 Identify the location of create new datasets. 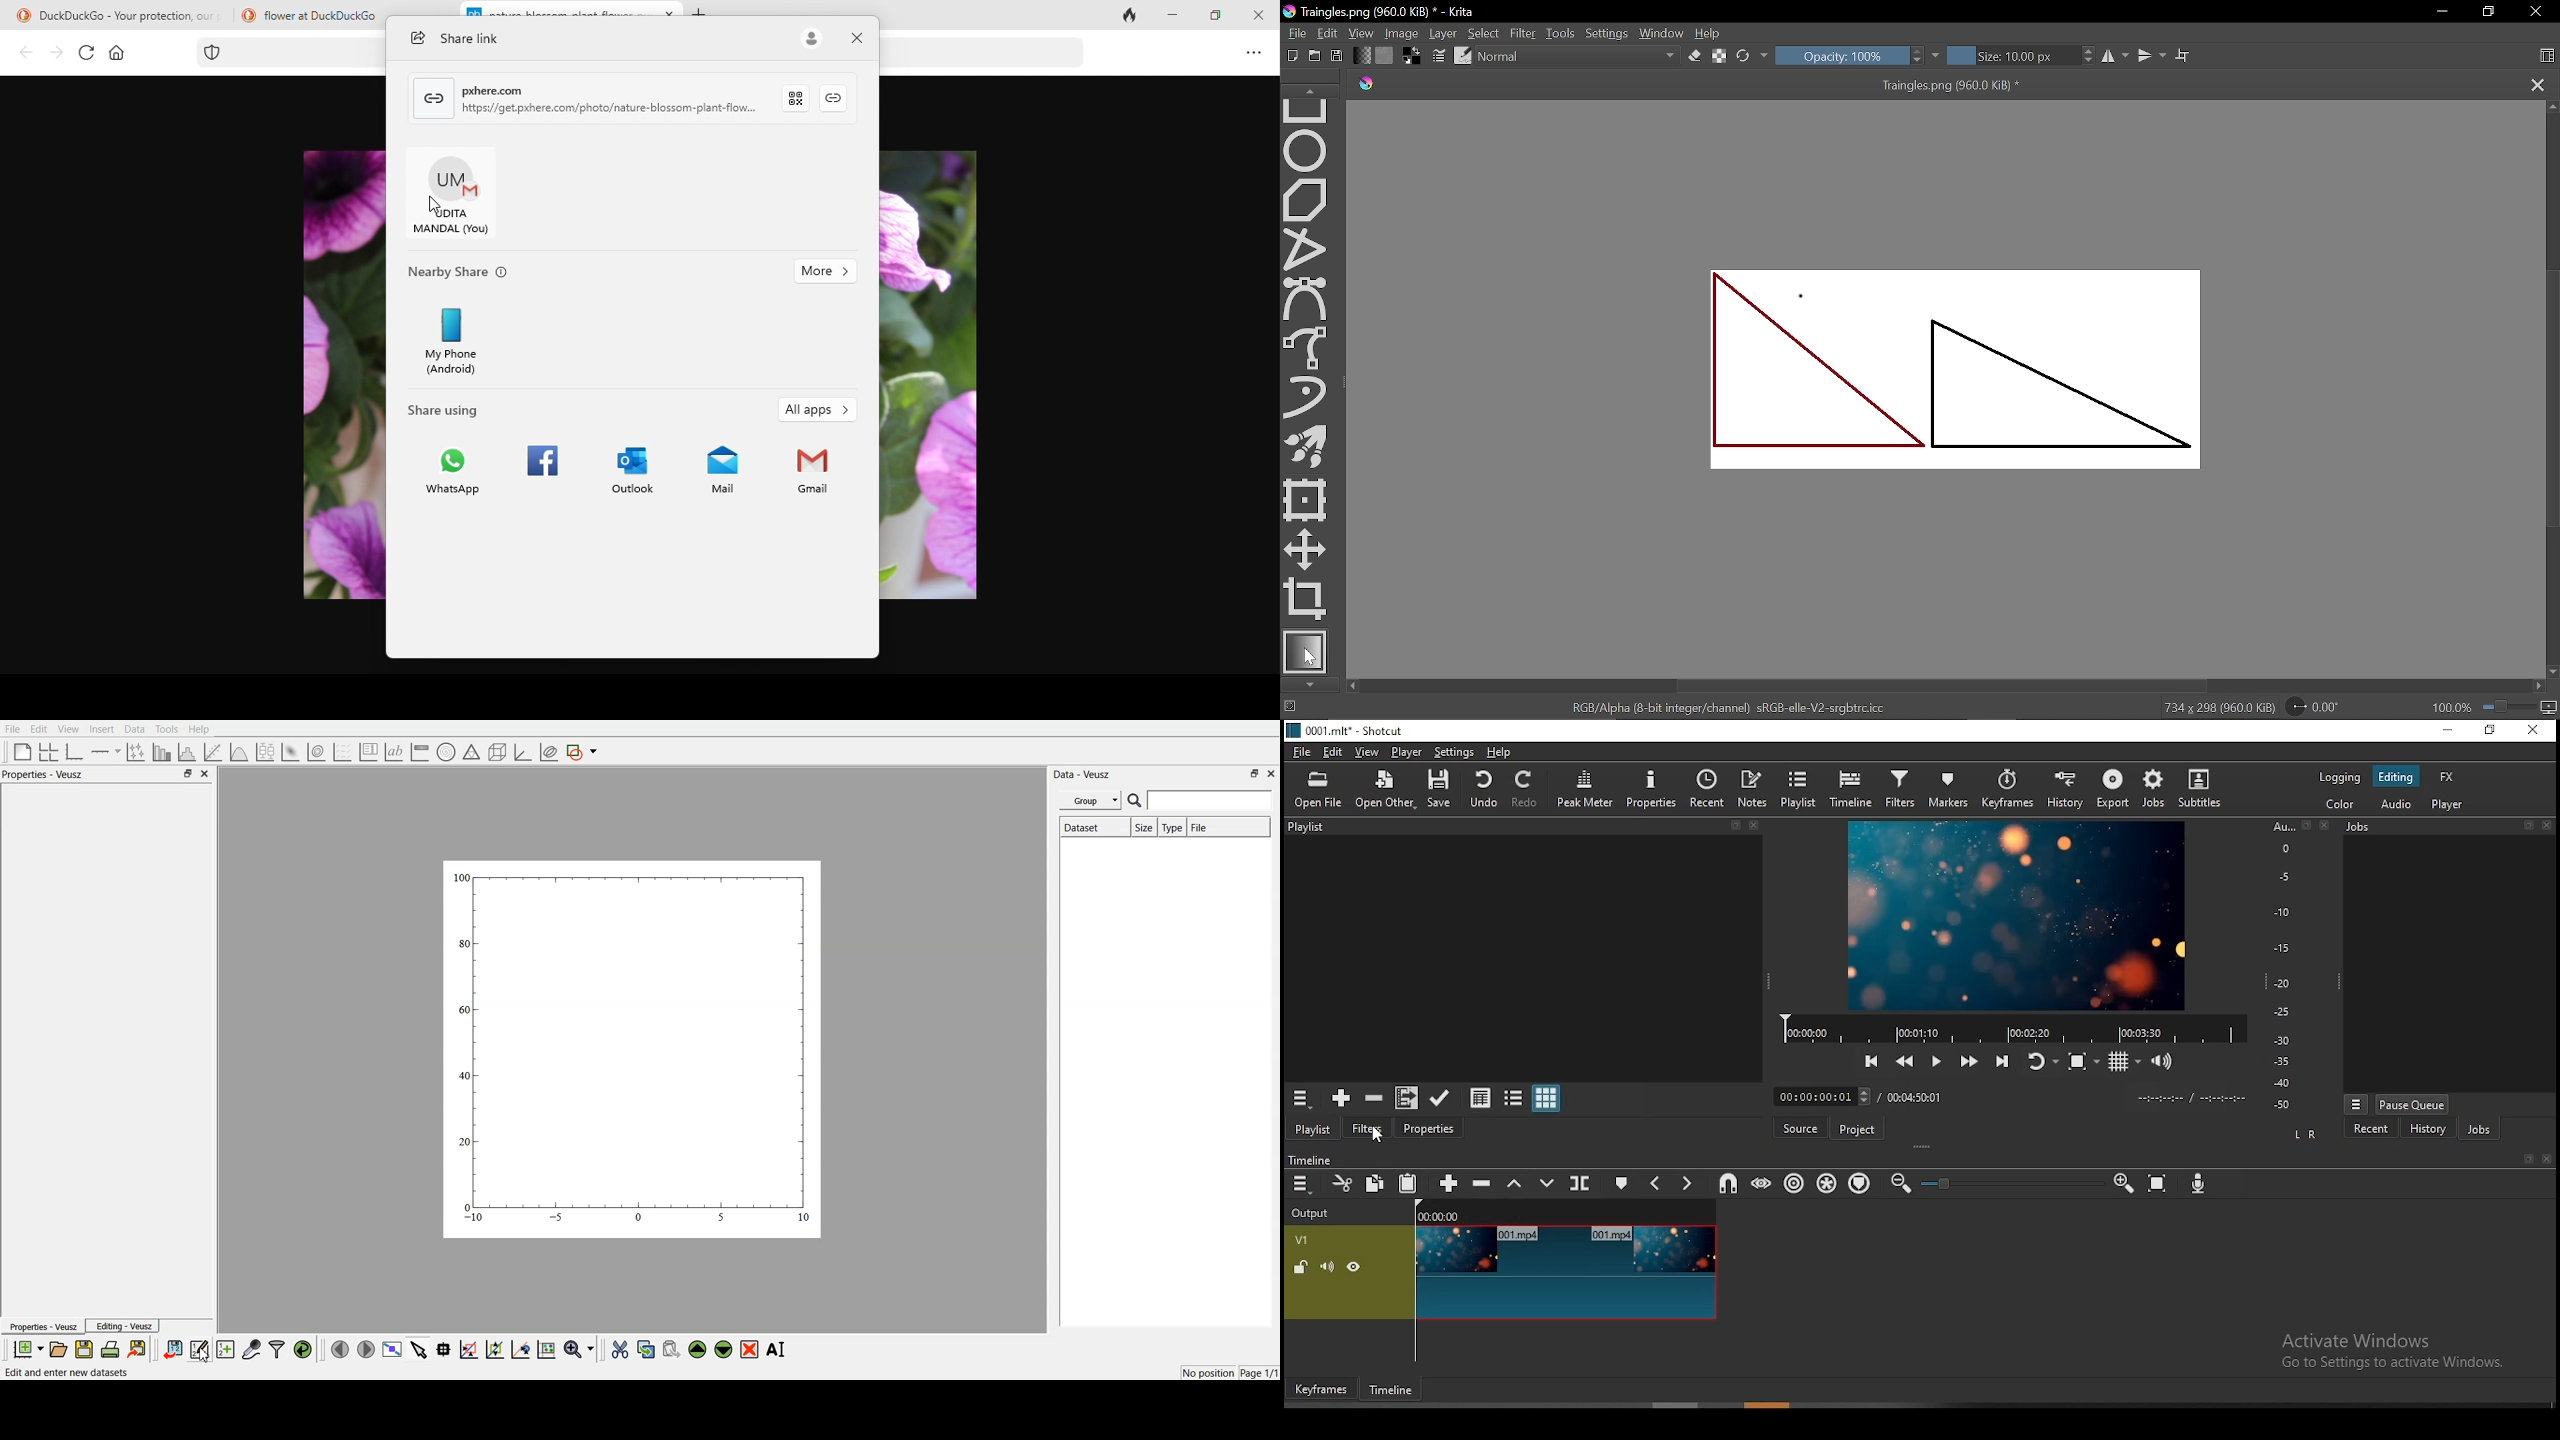
(225, 1349).